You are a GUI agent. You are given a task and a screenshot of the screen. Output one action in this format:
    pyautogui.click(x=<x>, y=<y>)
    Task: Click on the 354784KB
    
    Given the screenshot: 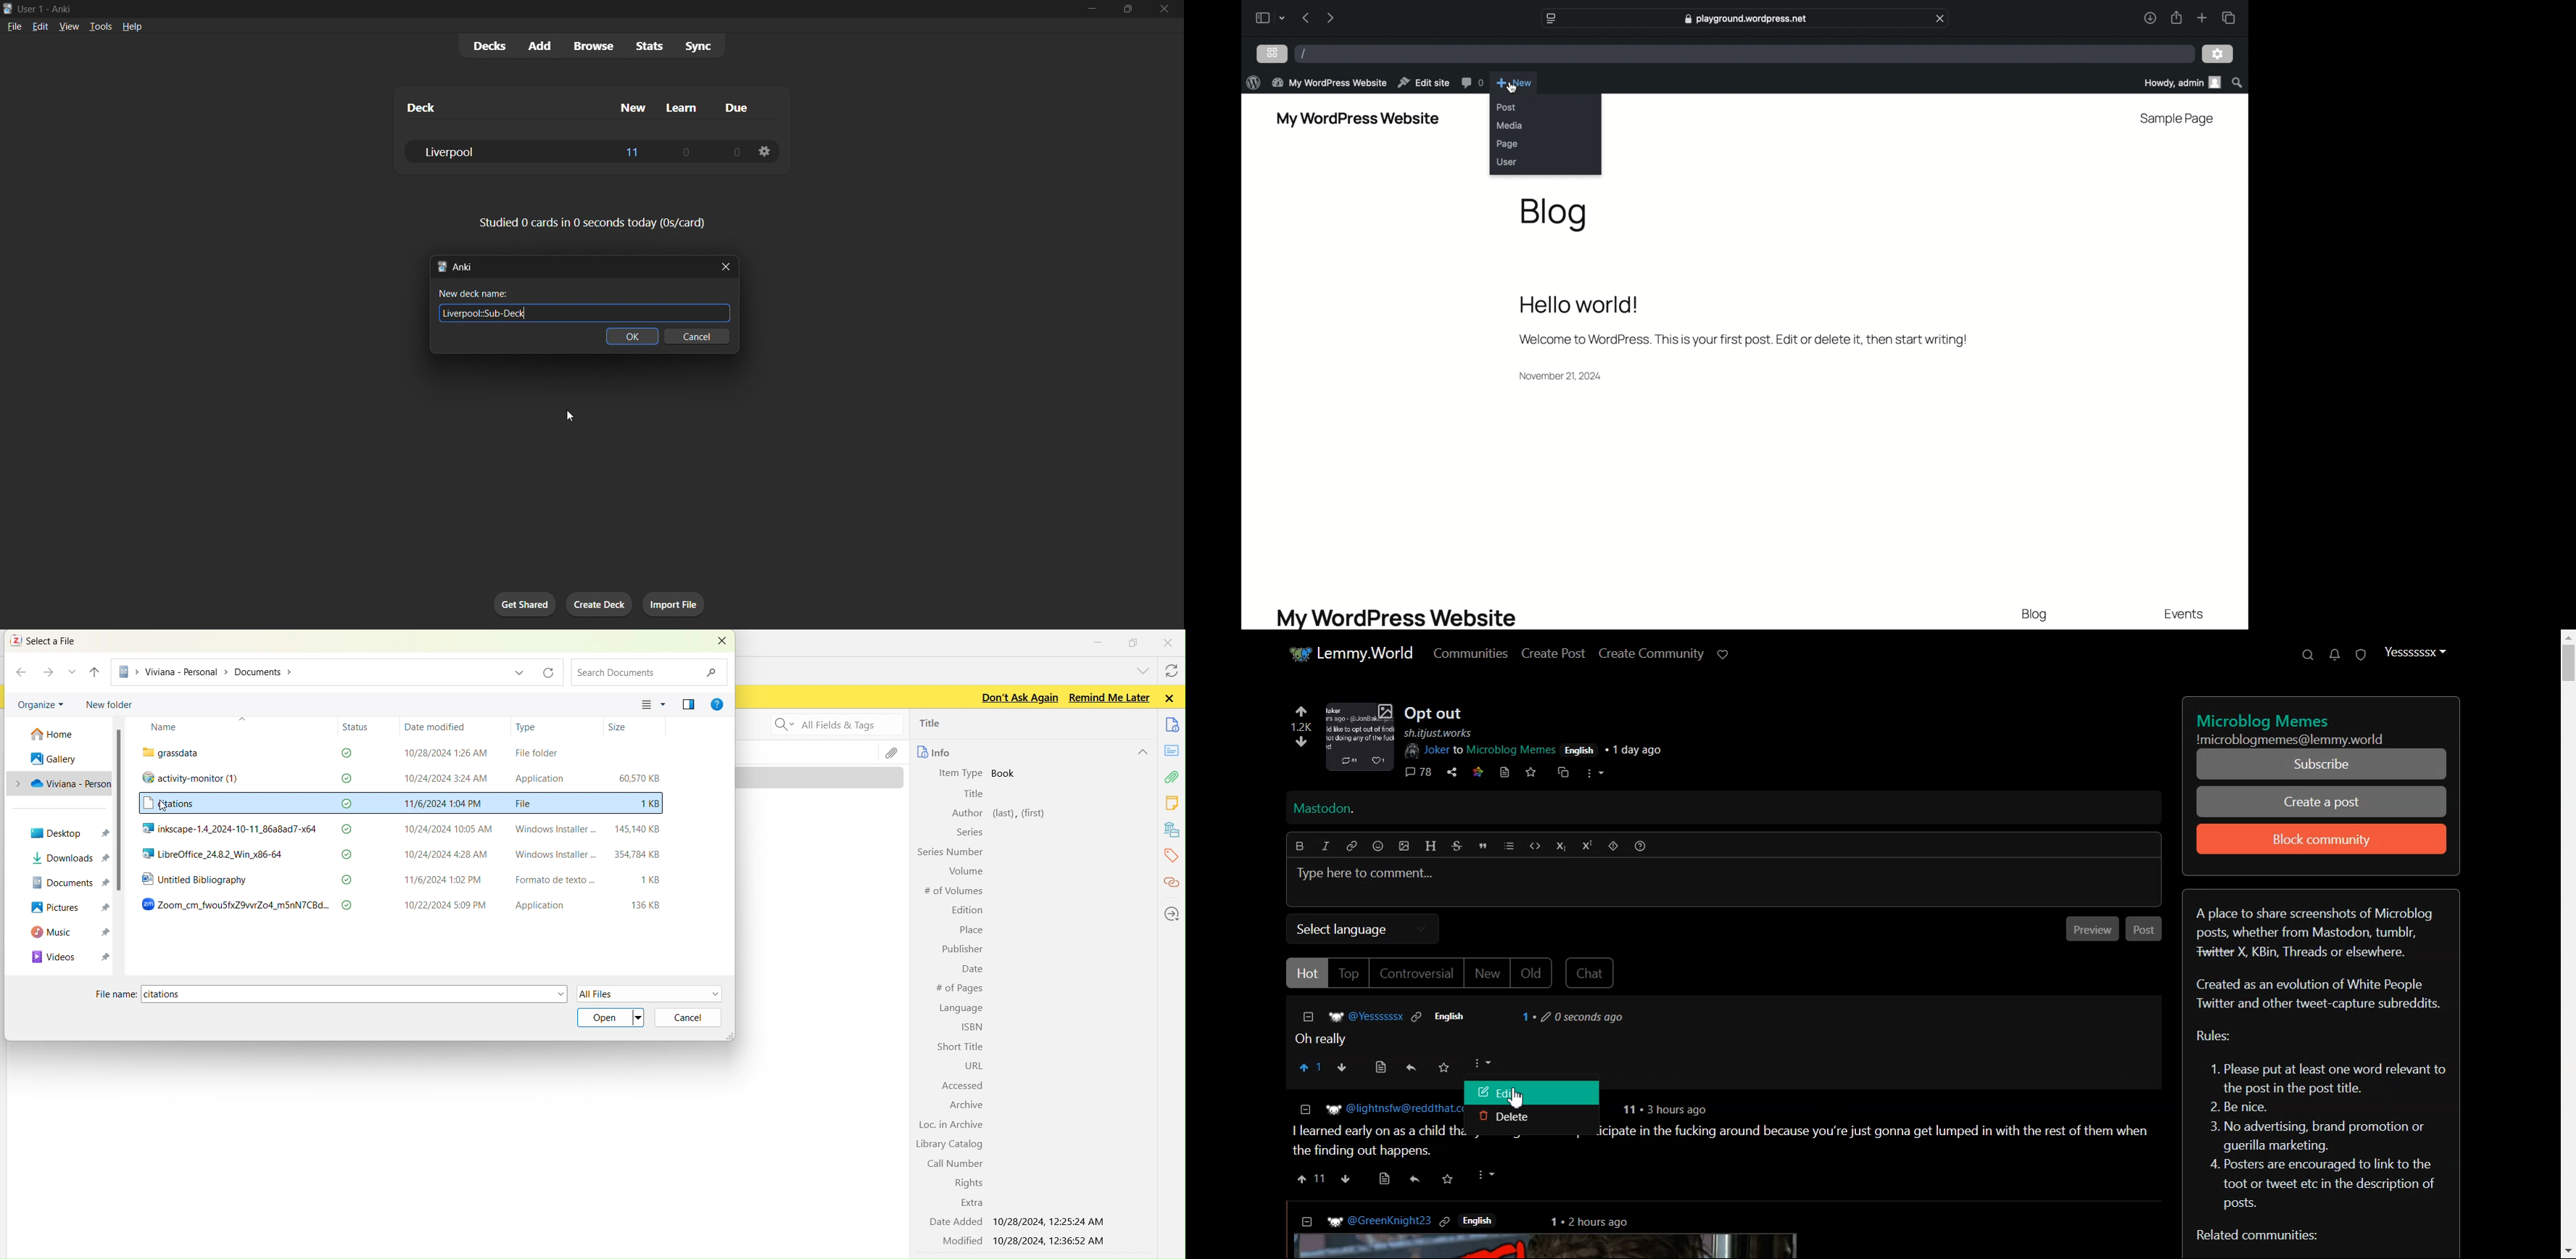 What is the action you would take?
    pyautogui.click(x=640, y=855)
    